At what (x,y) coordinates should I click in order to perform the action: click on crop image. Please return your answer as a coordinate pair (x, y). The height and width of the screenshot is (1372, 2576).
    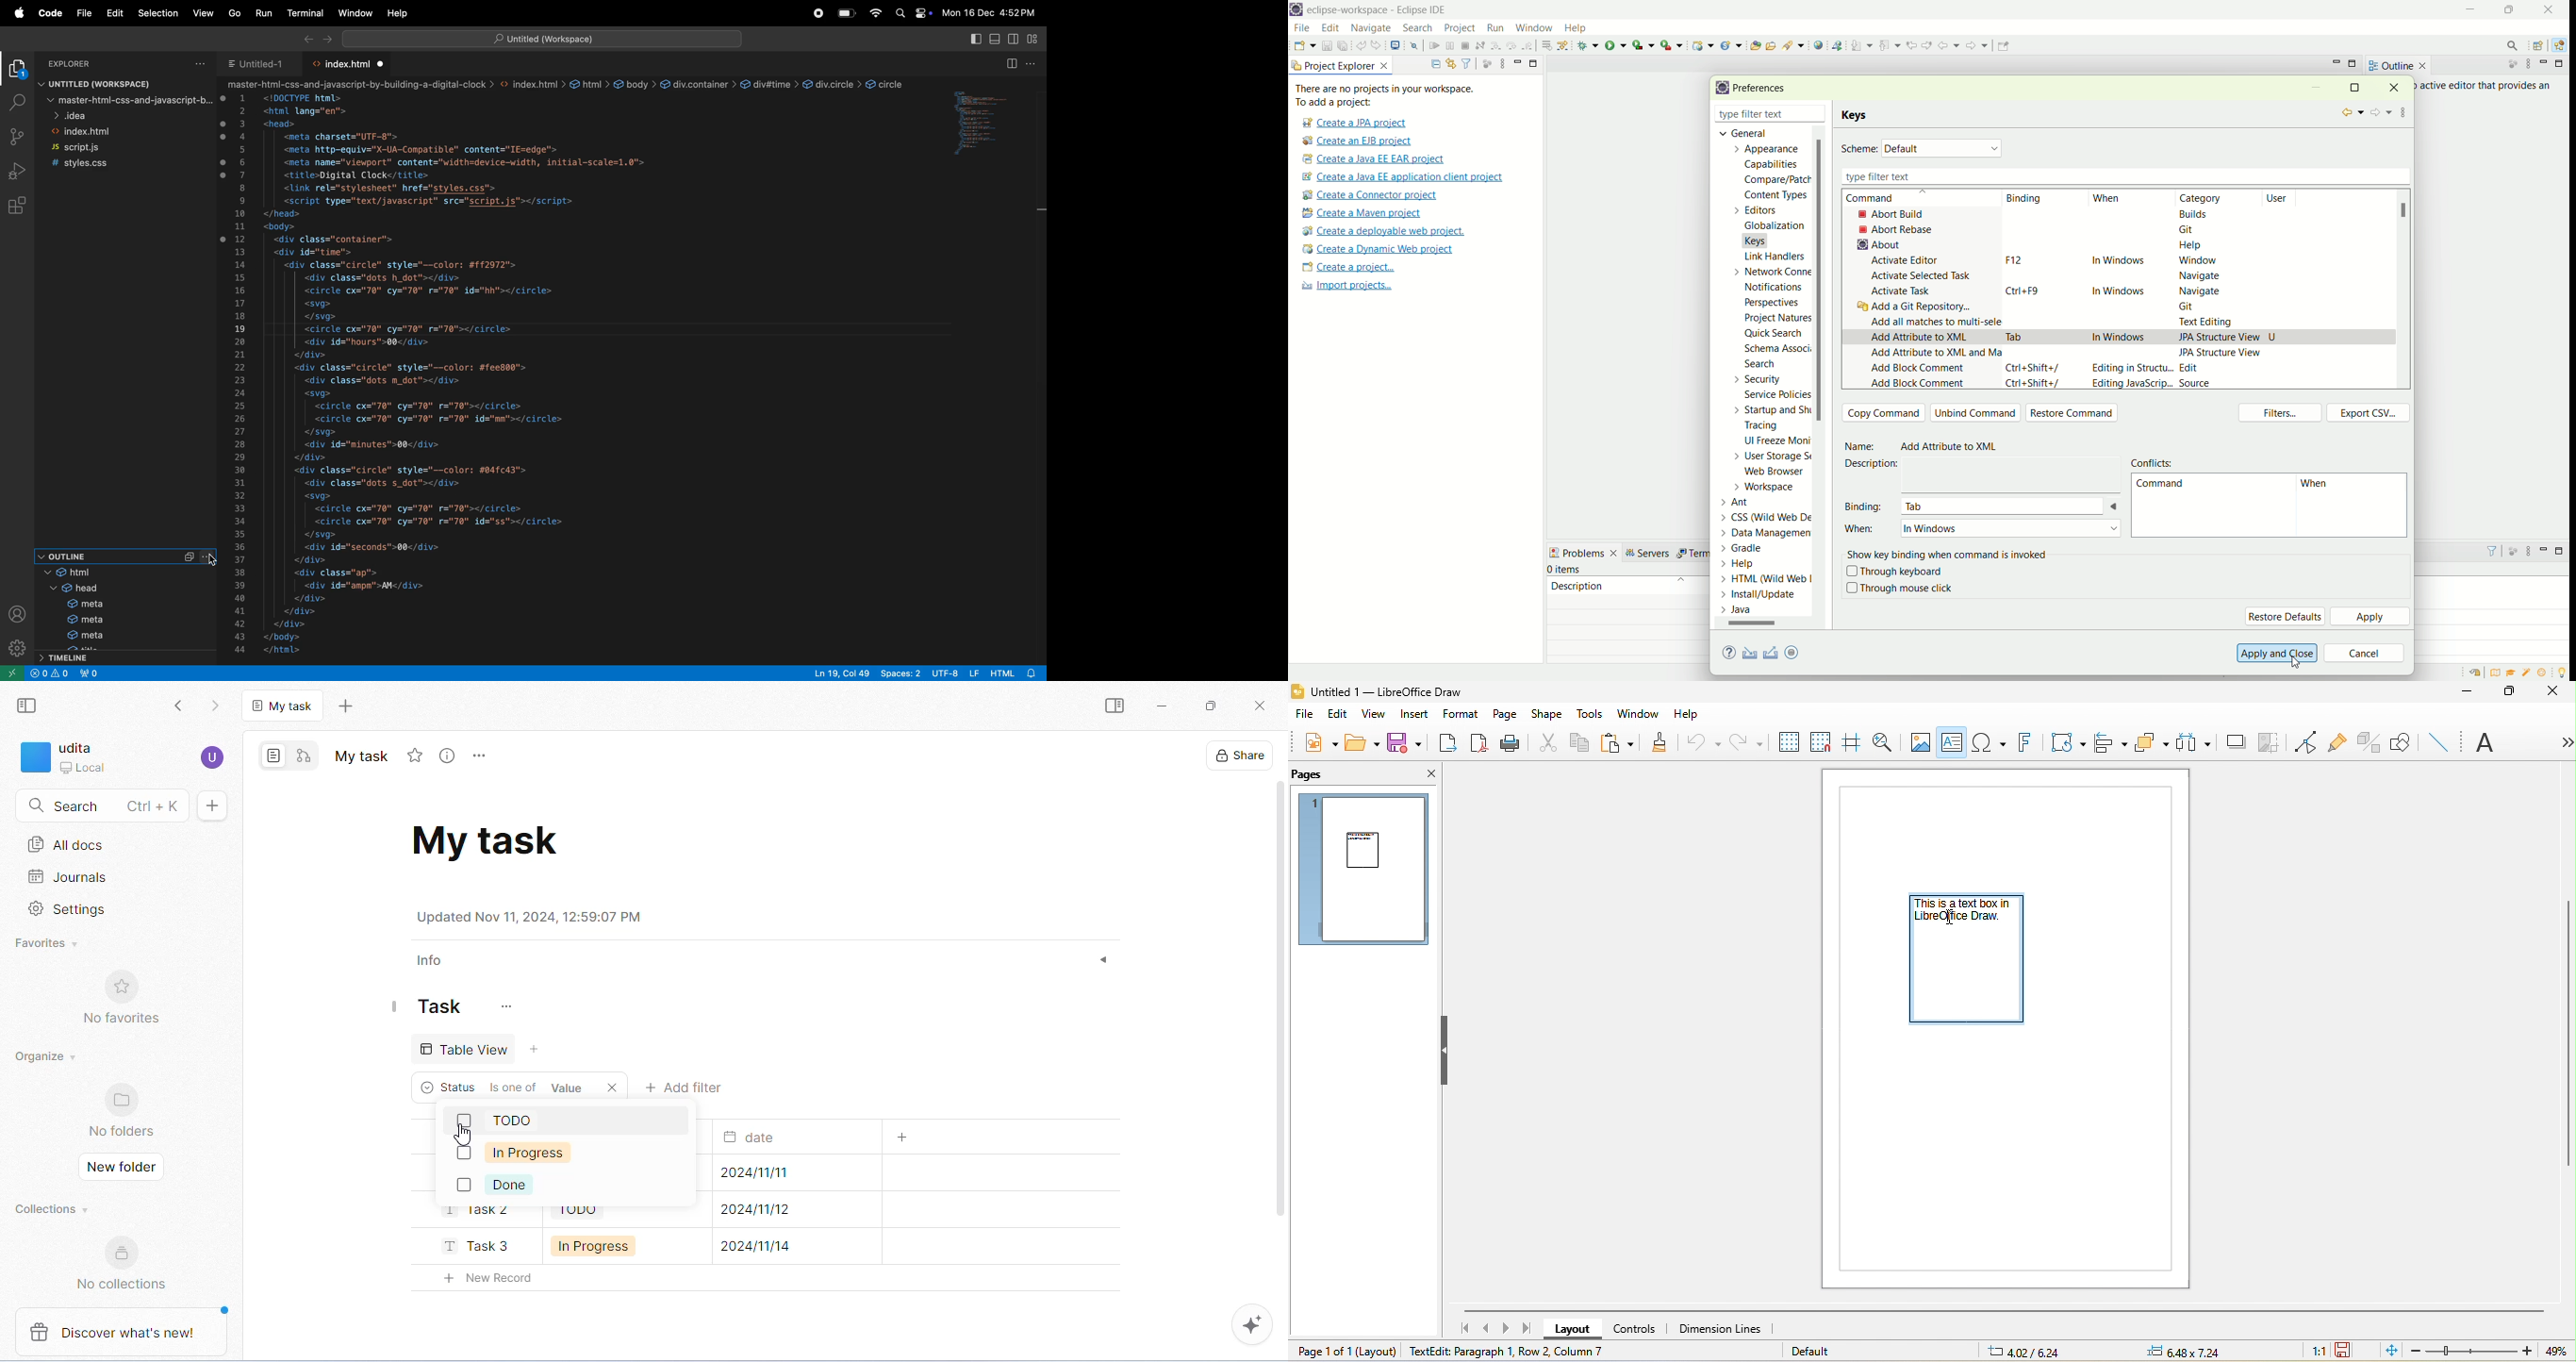
    Looking at the image, I should click on (2267, 741).